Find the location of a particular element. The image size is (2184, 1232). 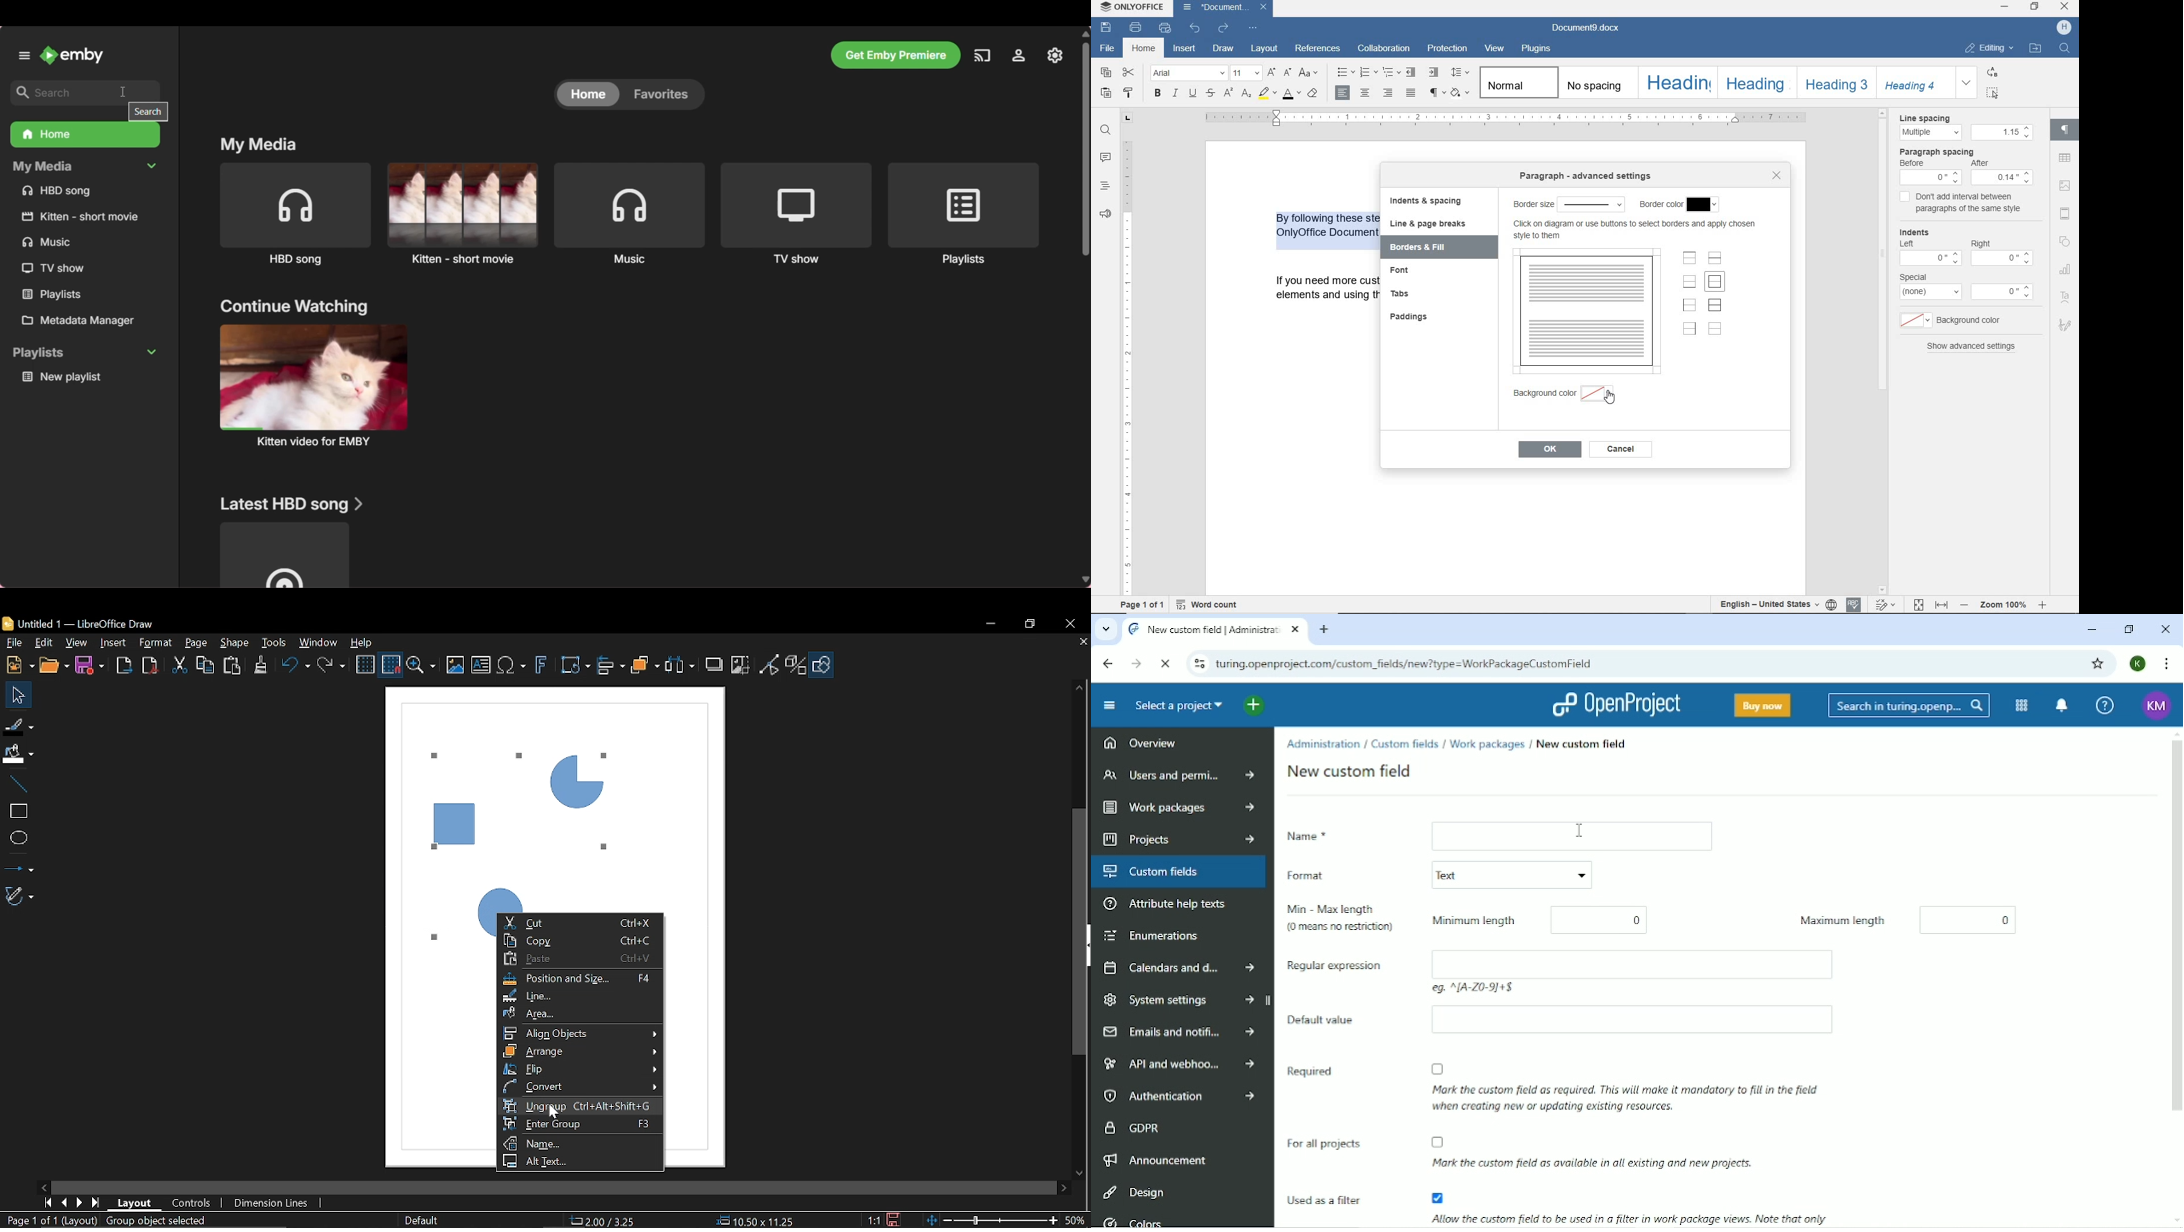

preview is located at coordinates (1588, 312).